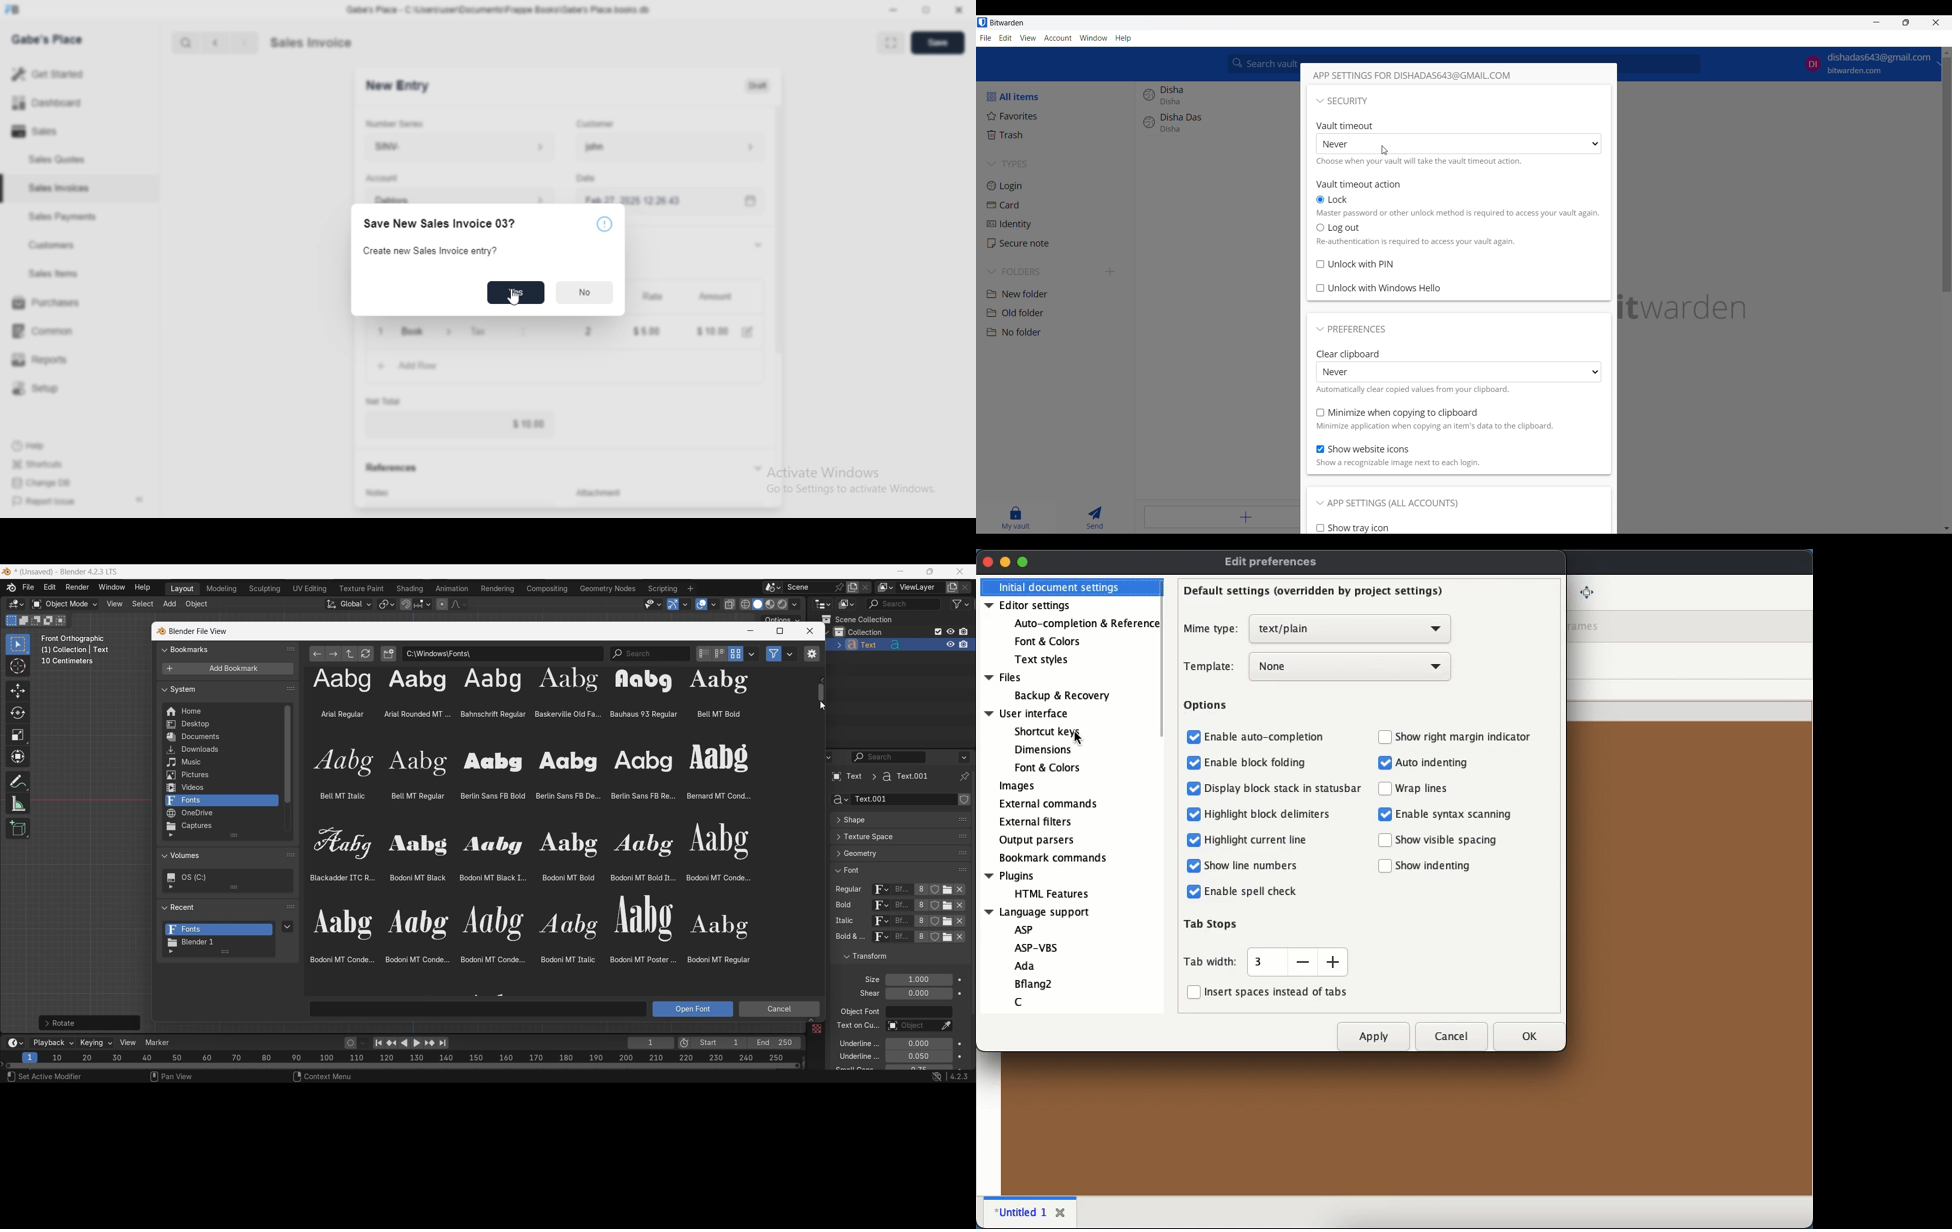  I want to click on Fonts folder, so click(219, 930).